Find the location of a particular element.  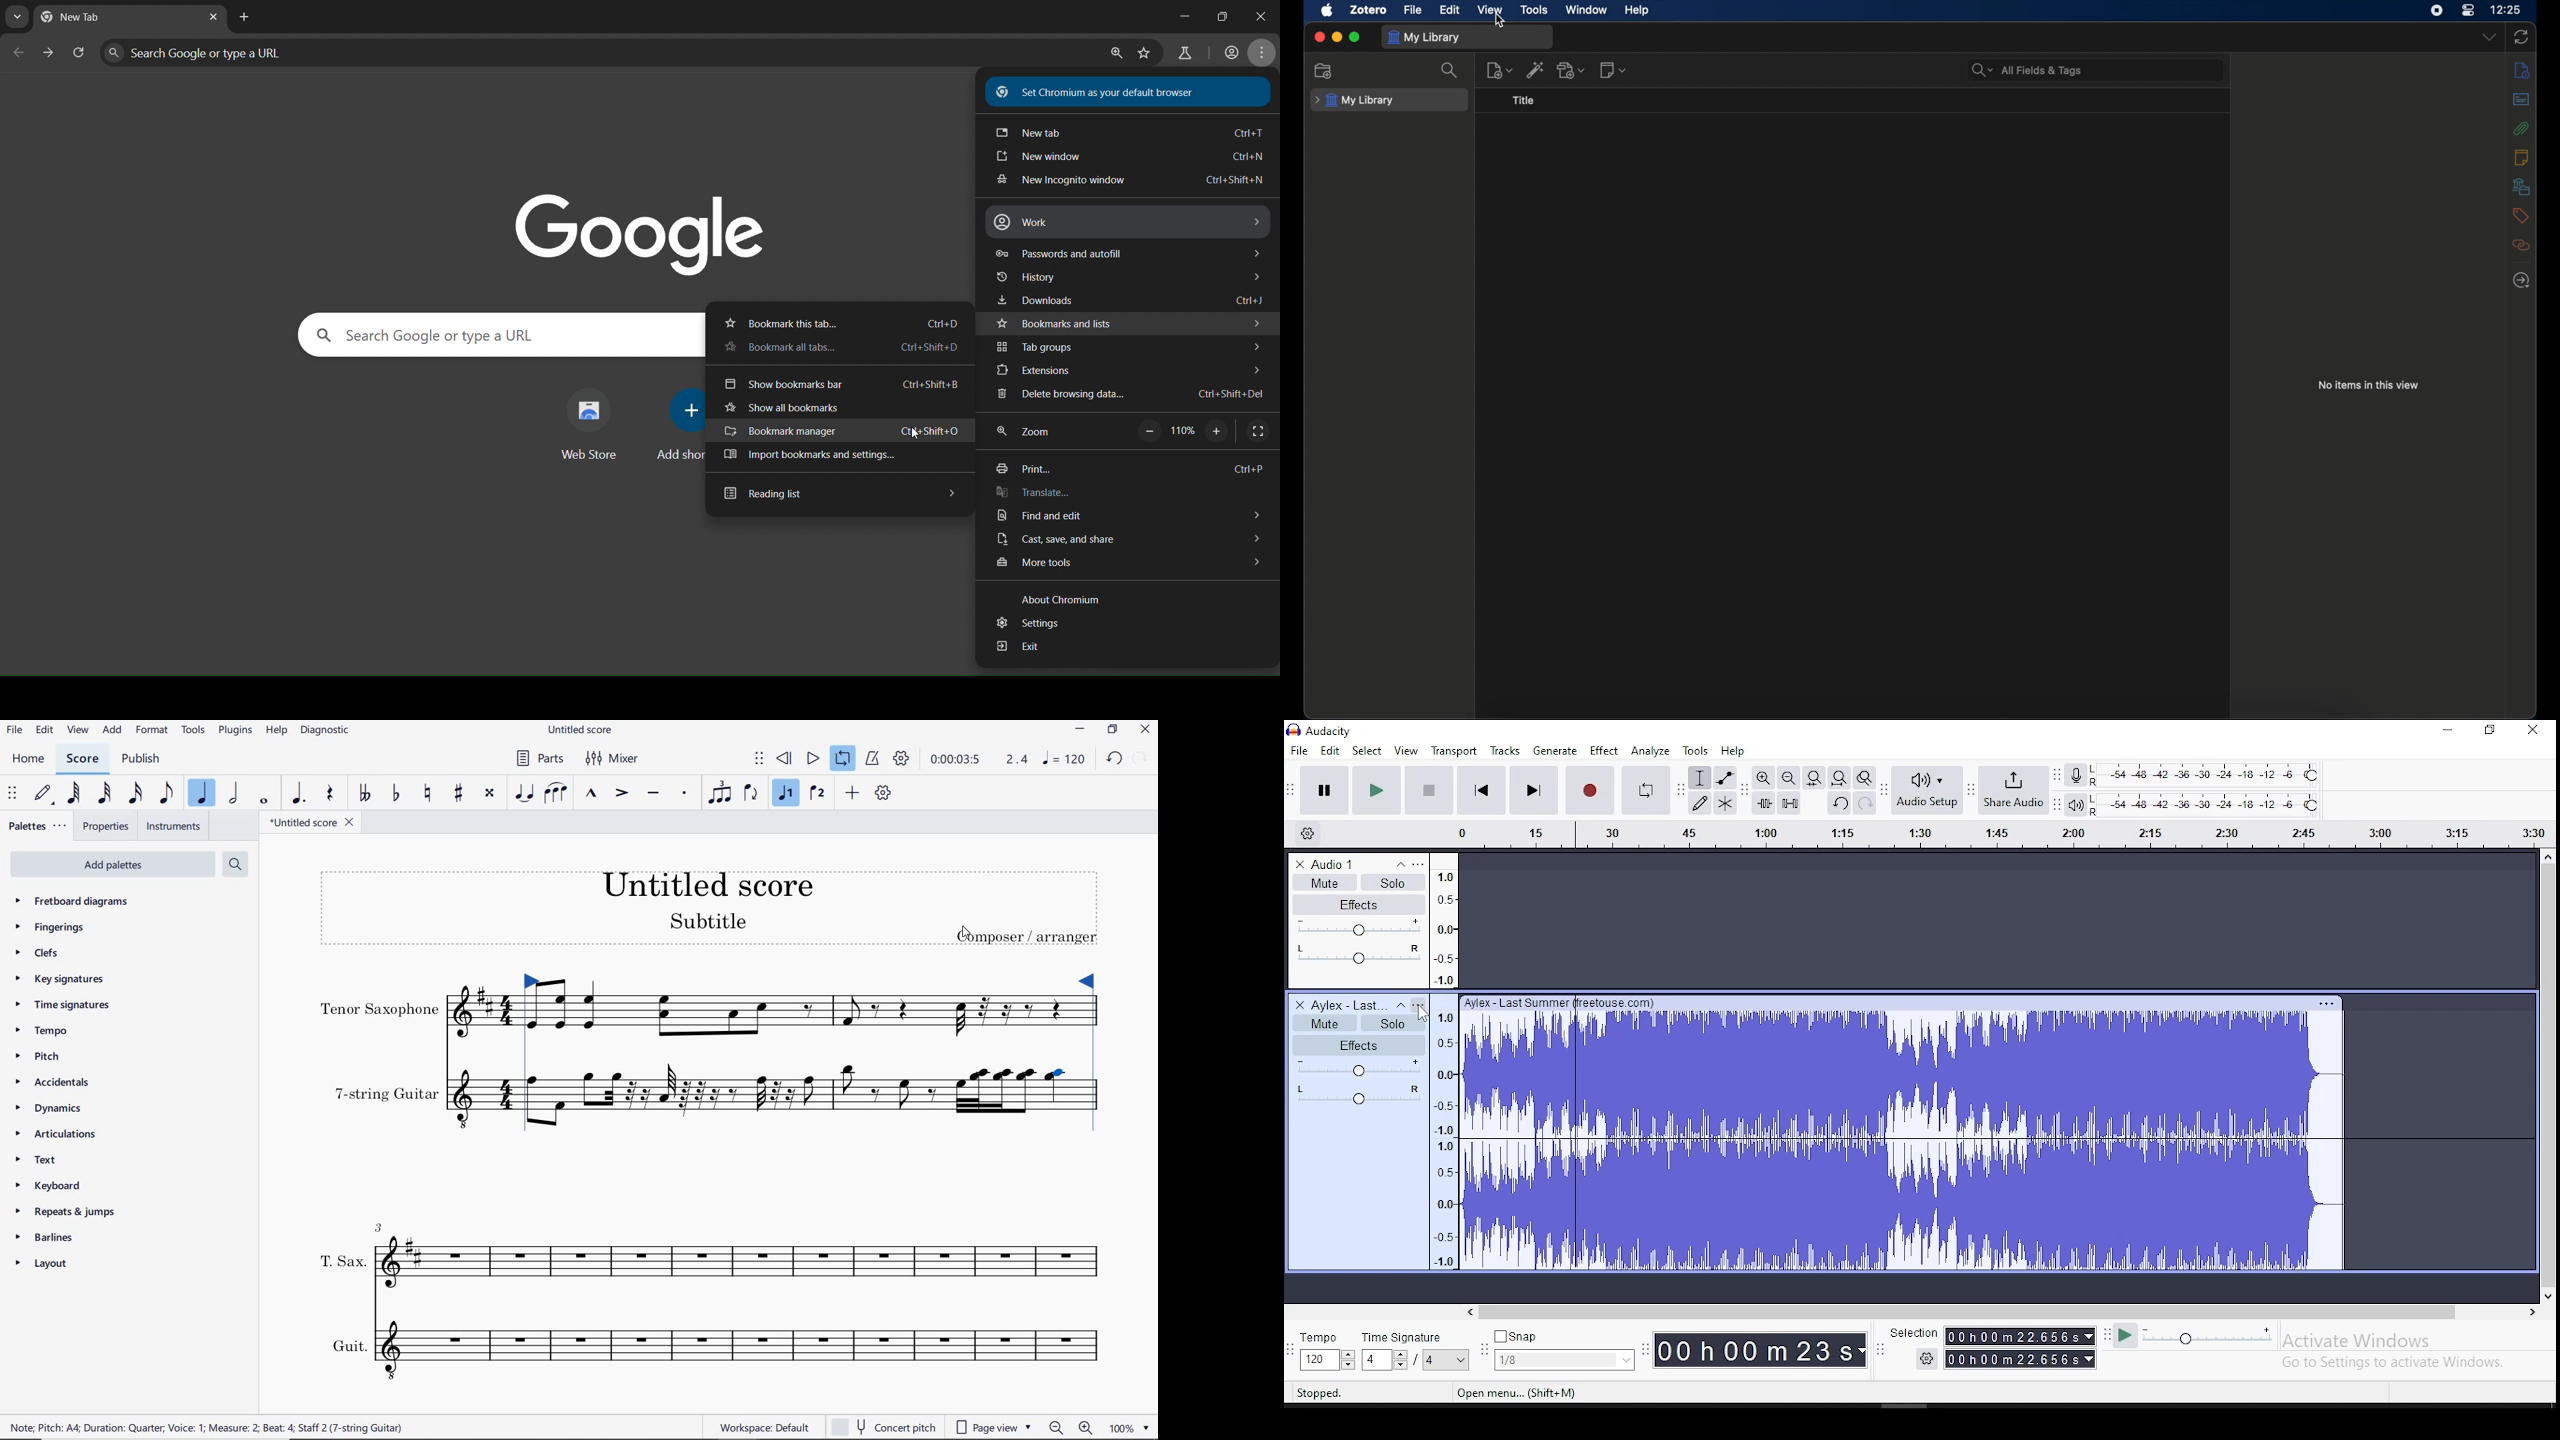

collapse is located at coordinates (1400, 1005).